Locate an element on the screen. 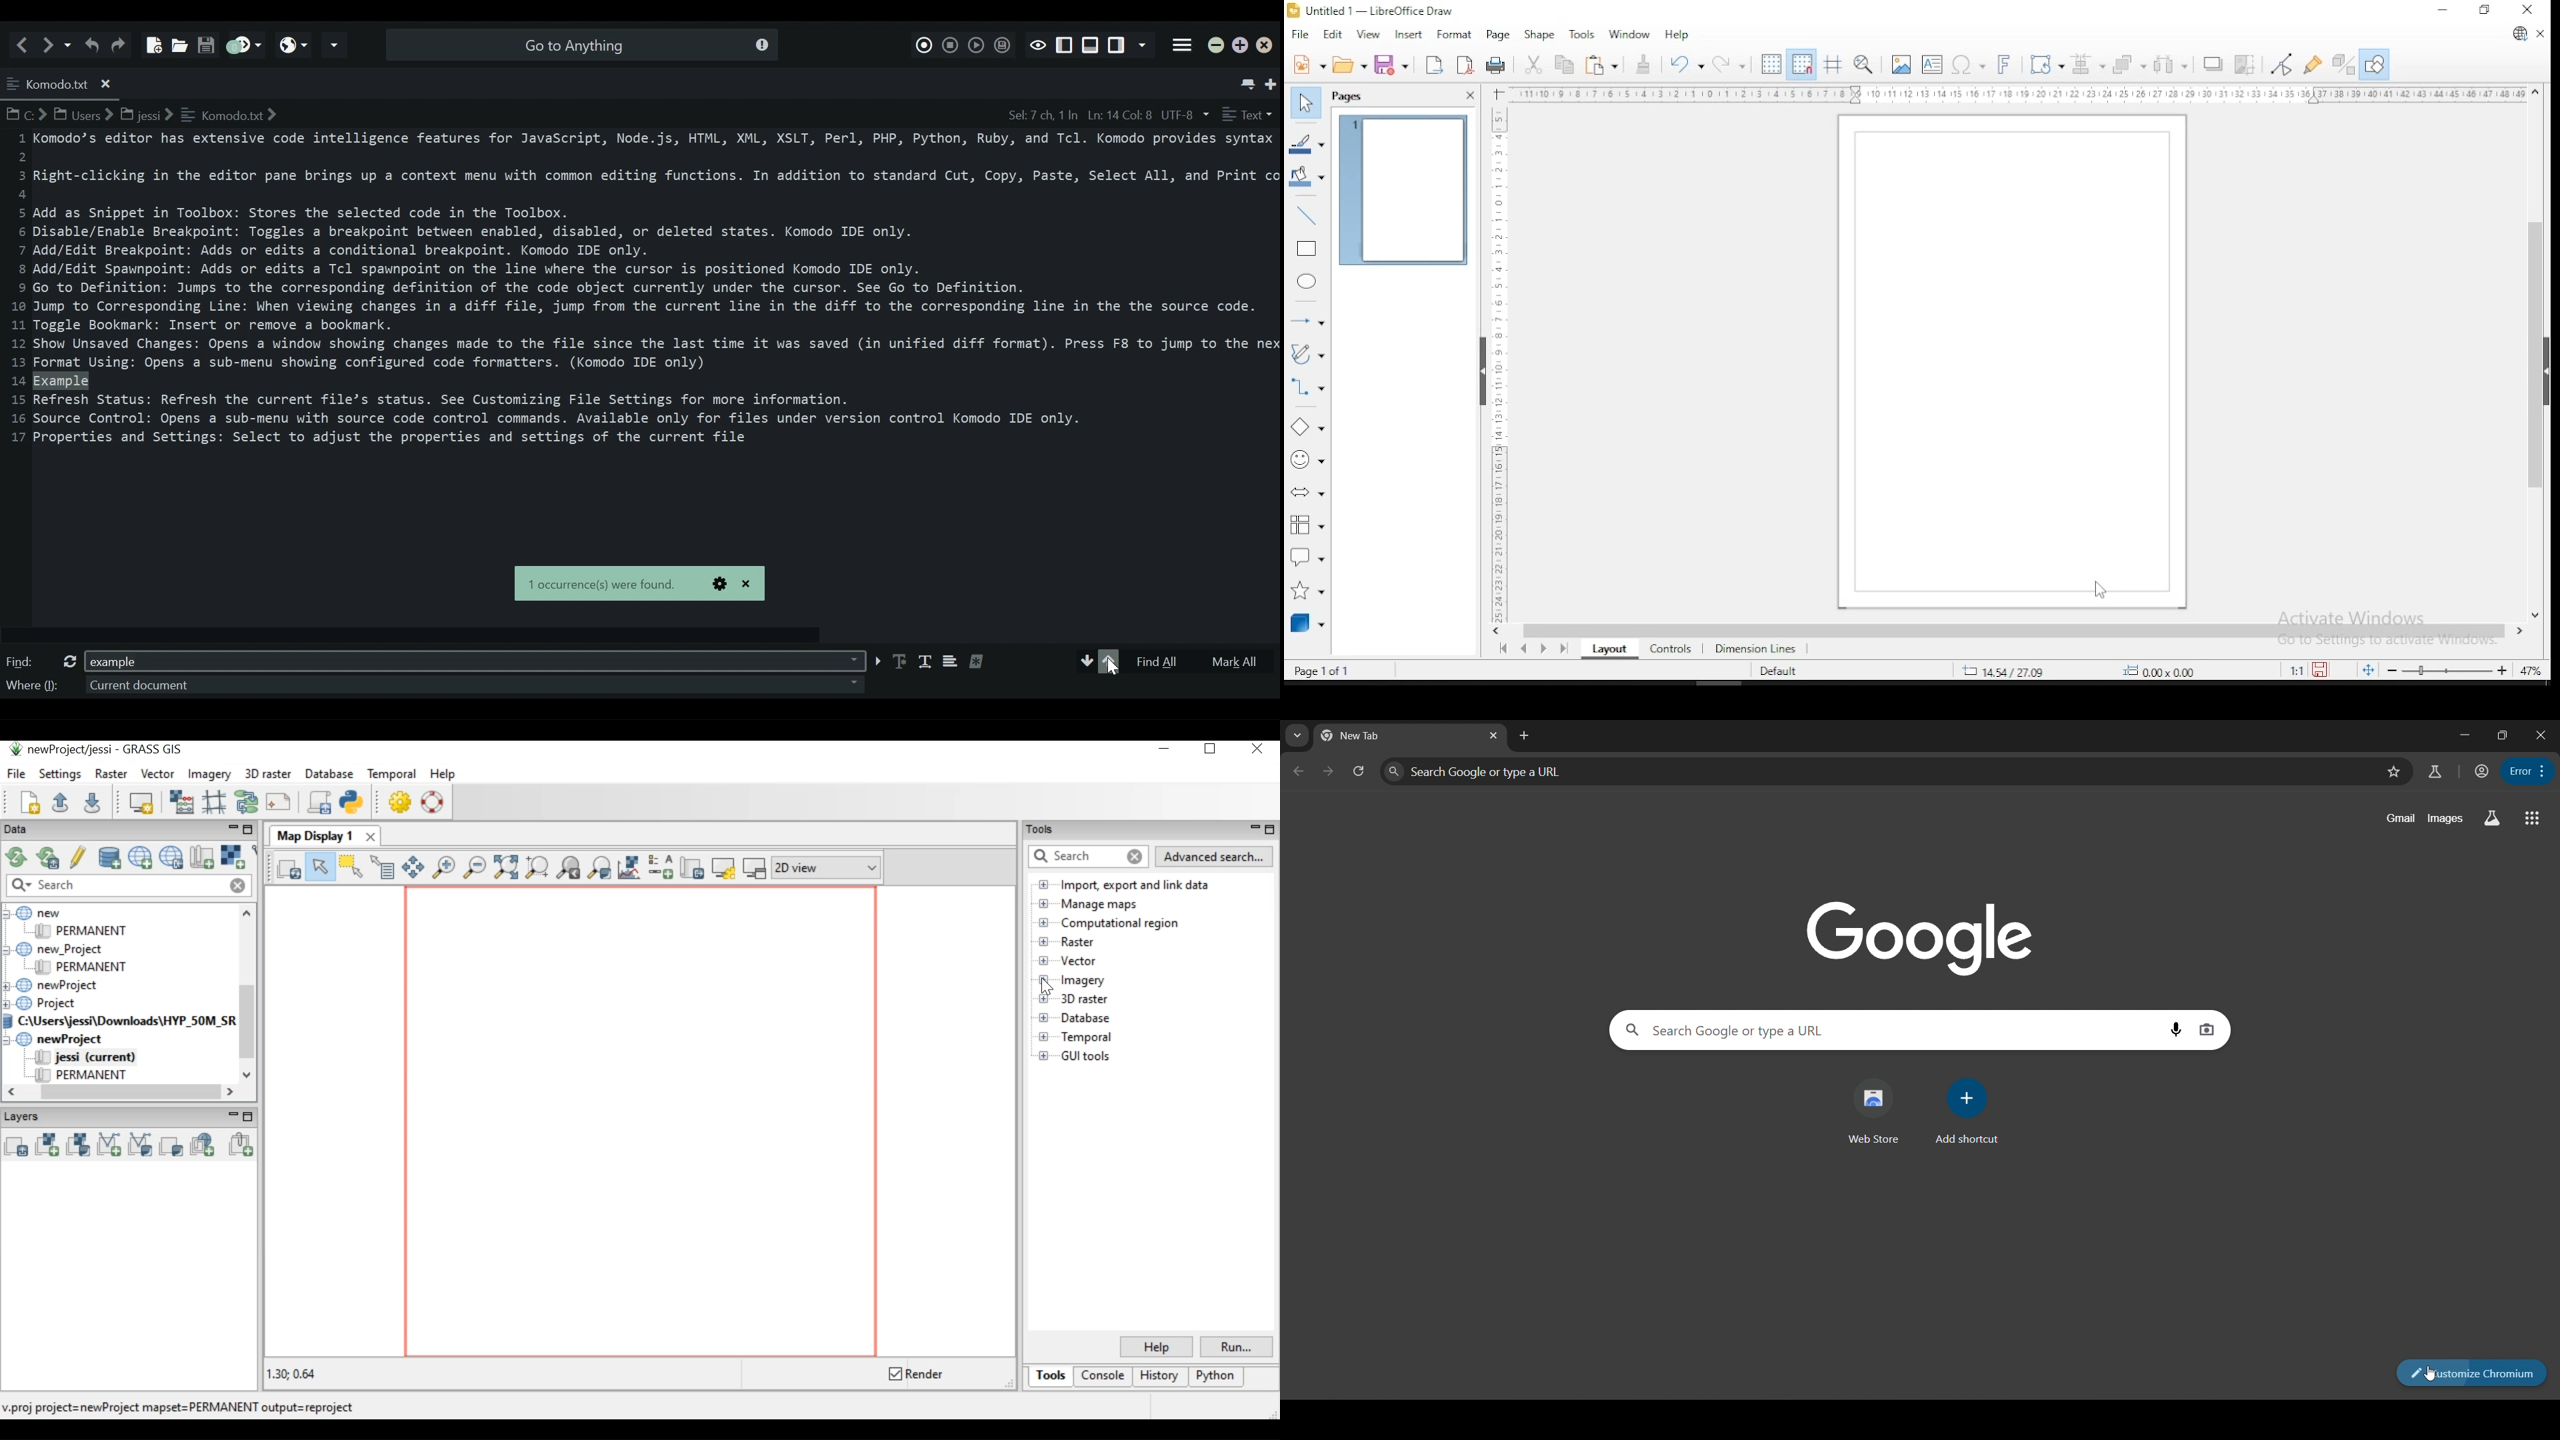 Image resolution: width=2576 pixels, height=1456 pixels. Match Whole words is located at coordinates (925, 663).